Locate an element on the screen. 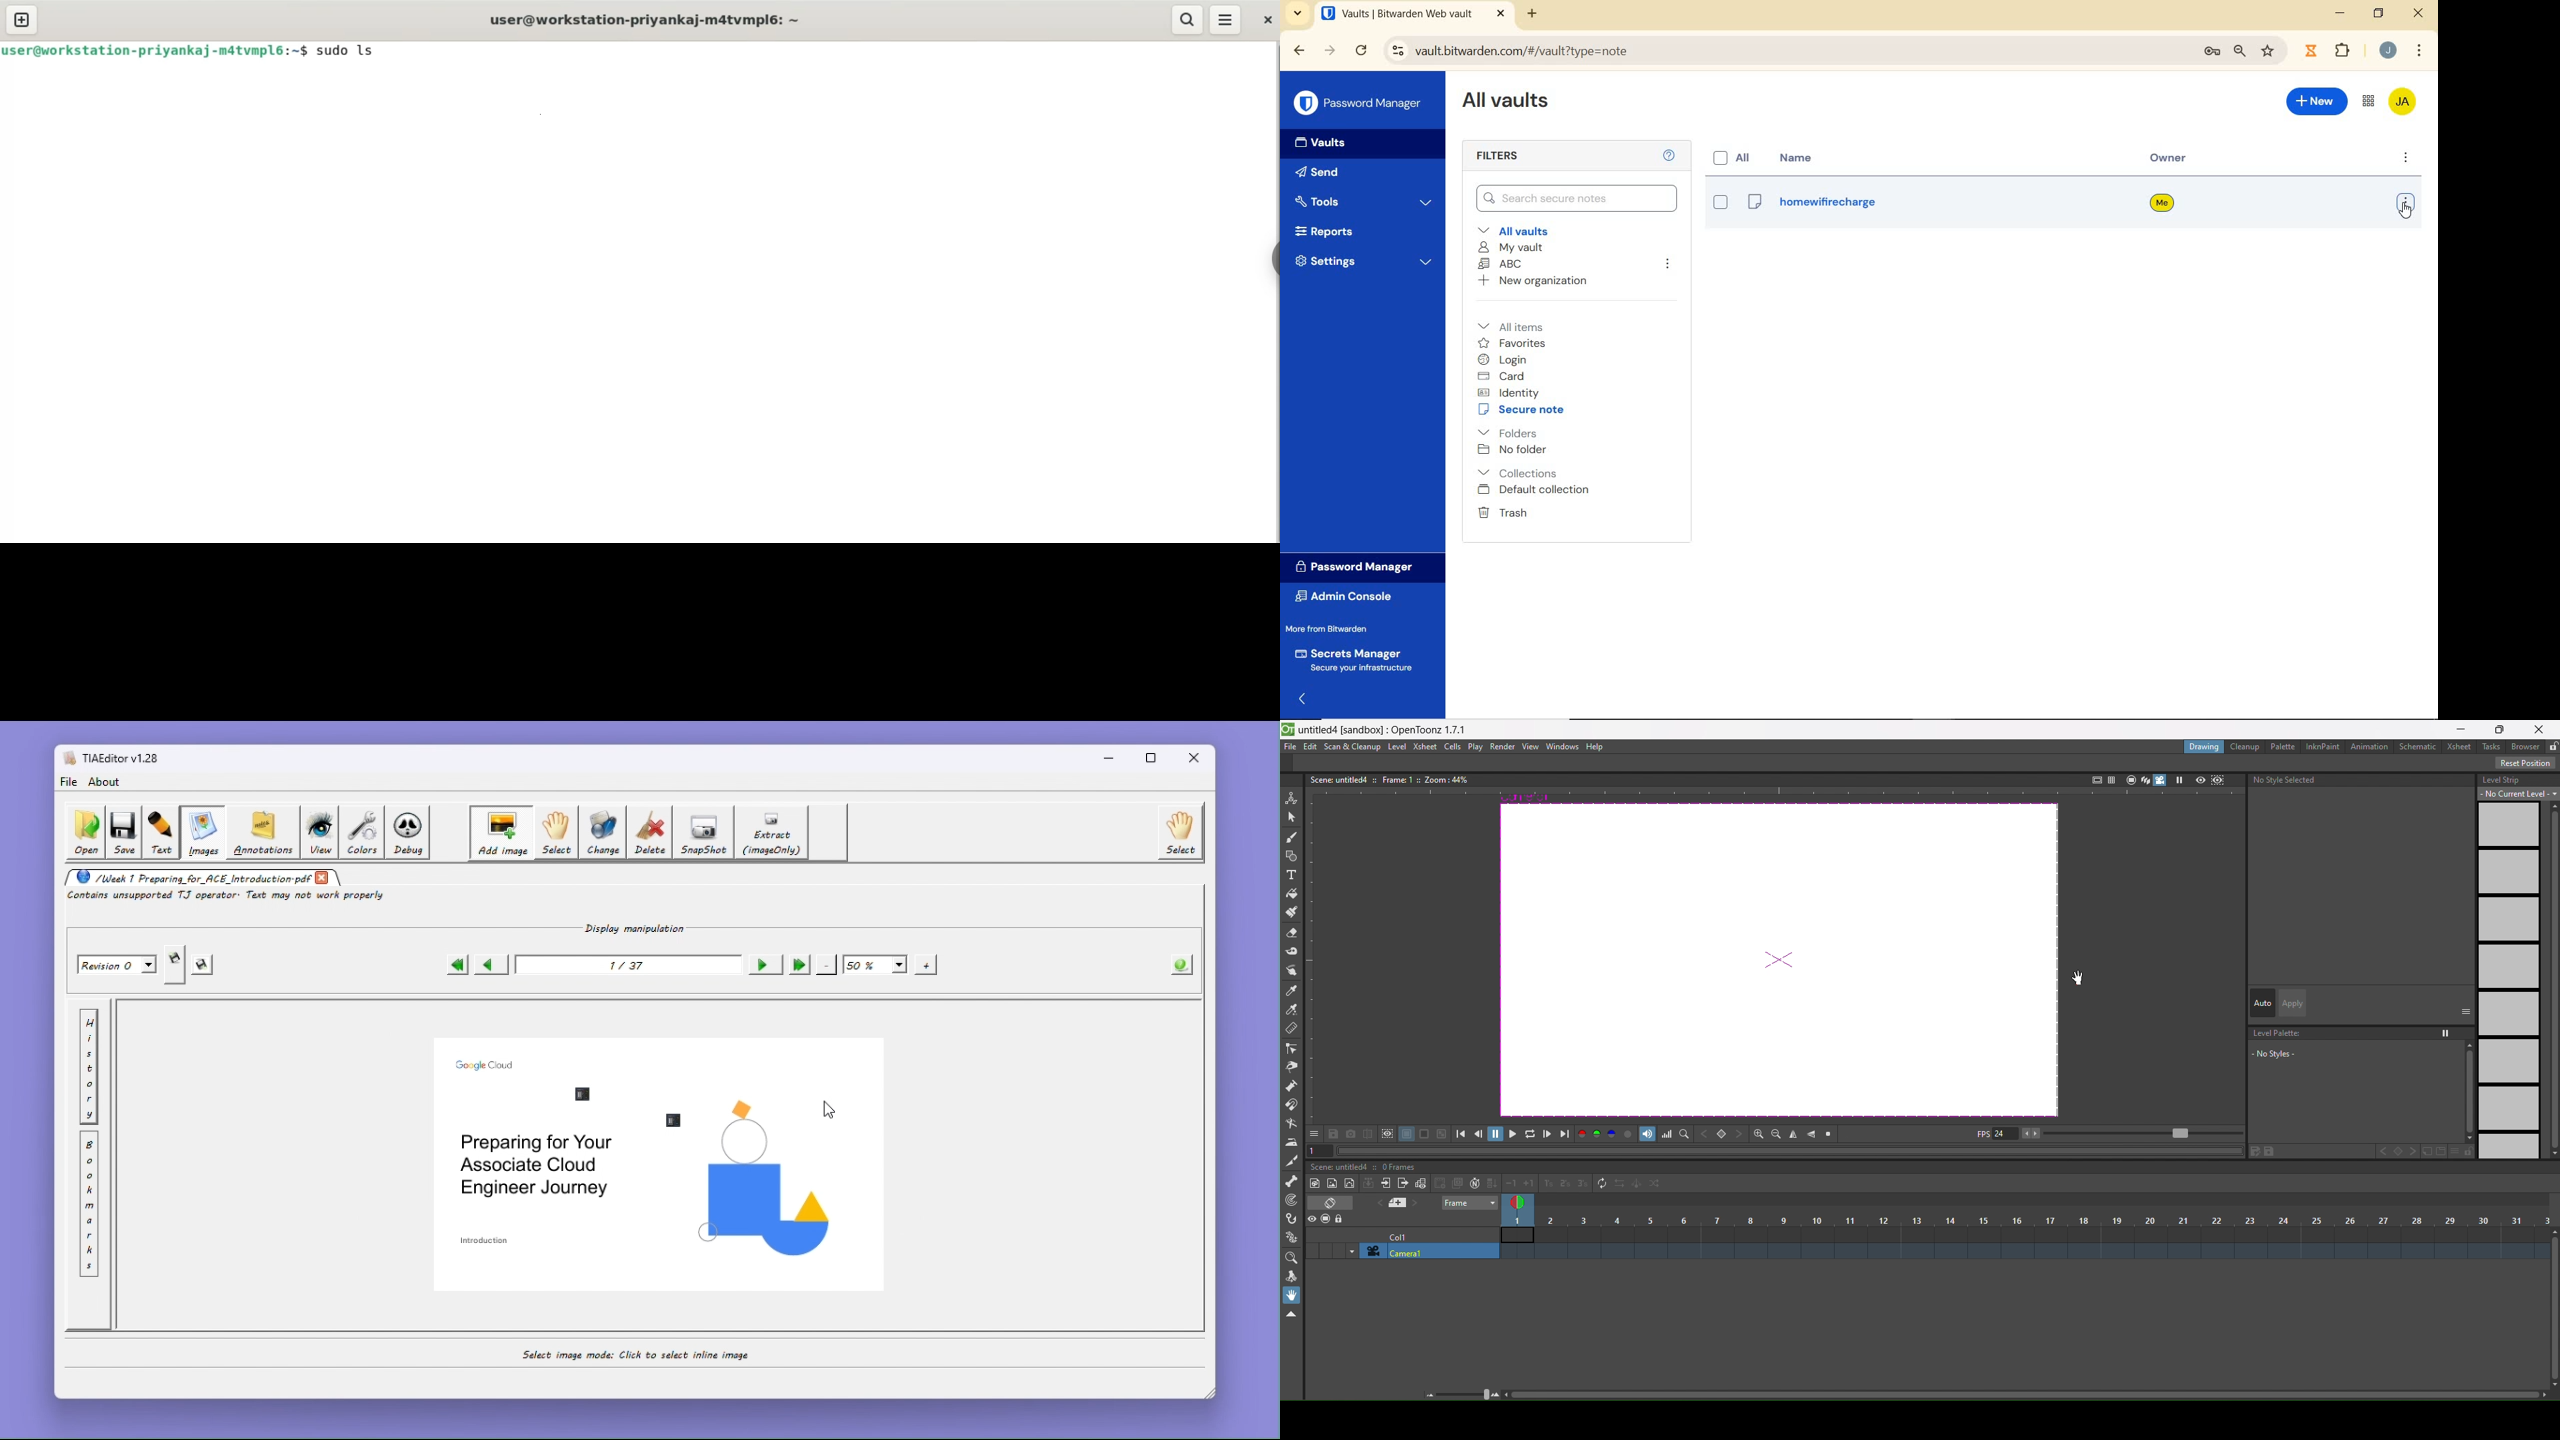  auto is located at coordinates (2263, 1004).